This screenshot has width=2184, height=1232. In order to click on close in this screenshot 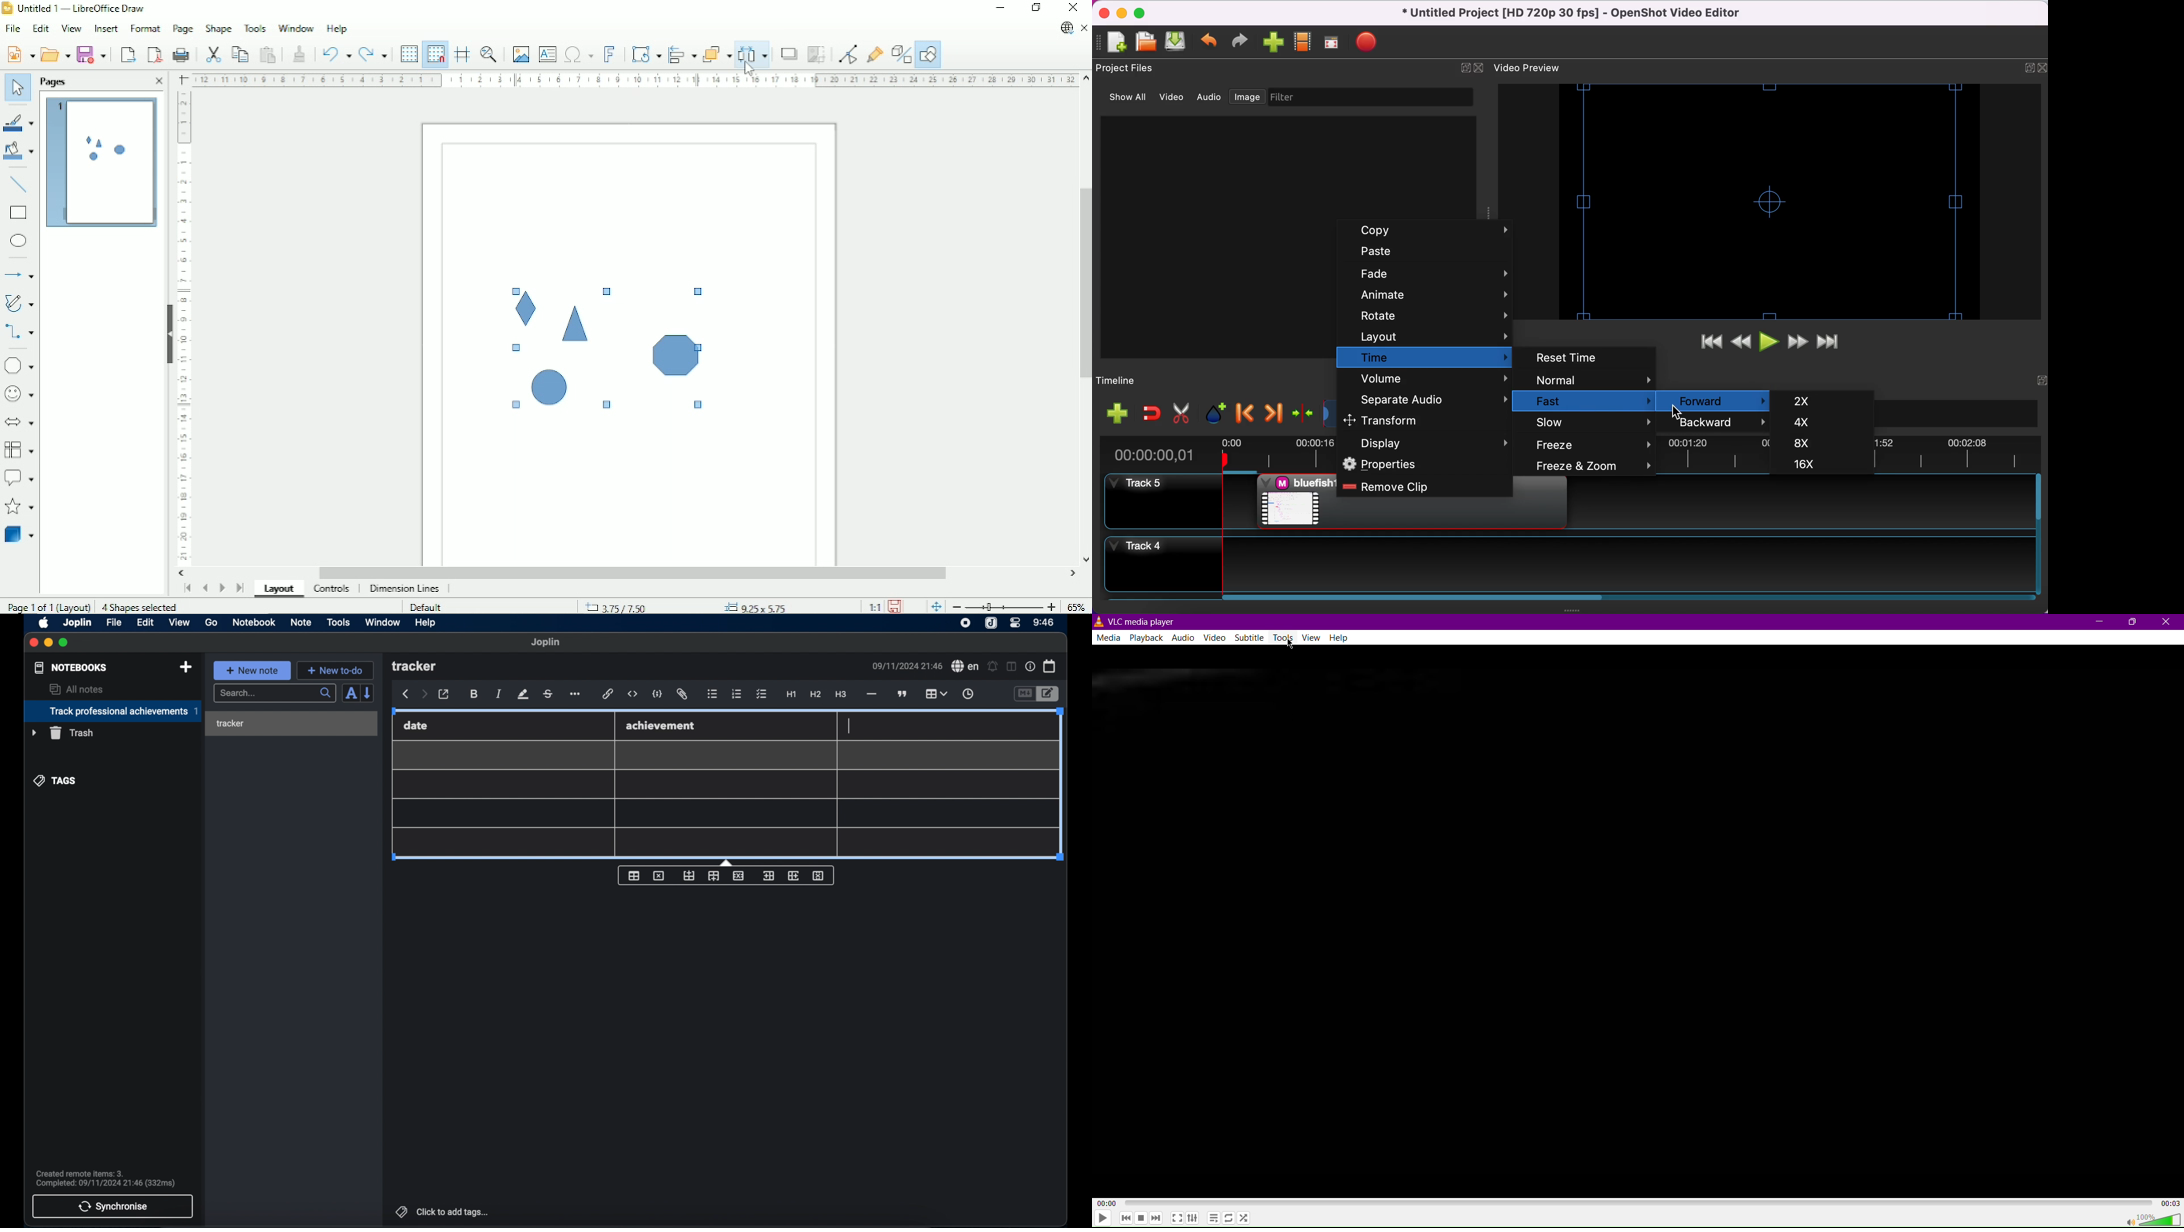, I will do `click(34, 642)`.